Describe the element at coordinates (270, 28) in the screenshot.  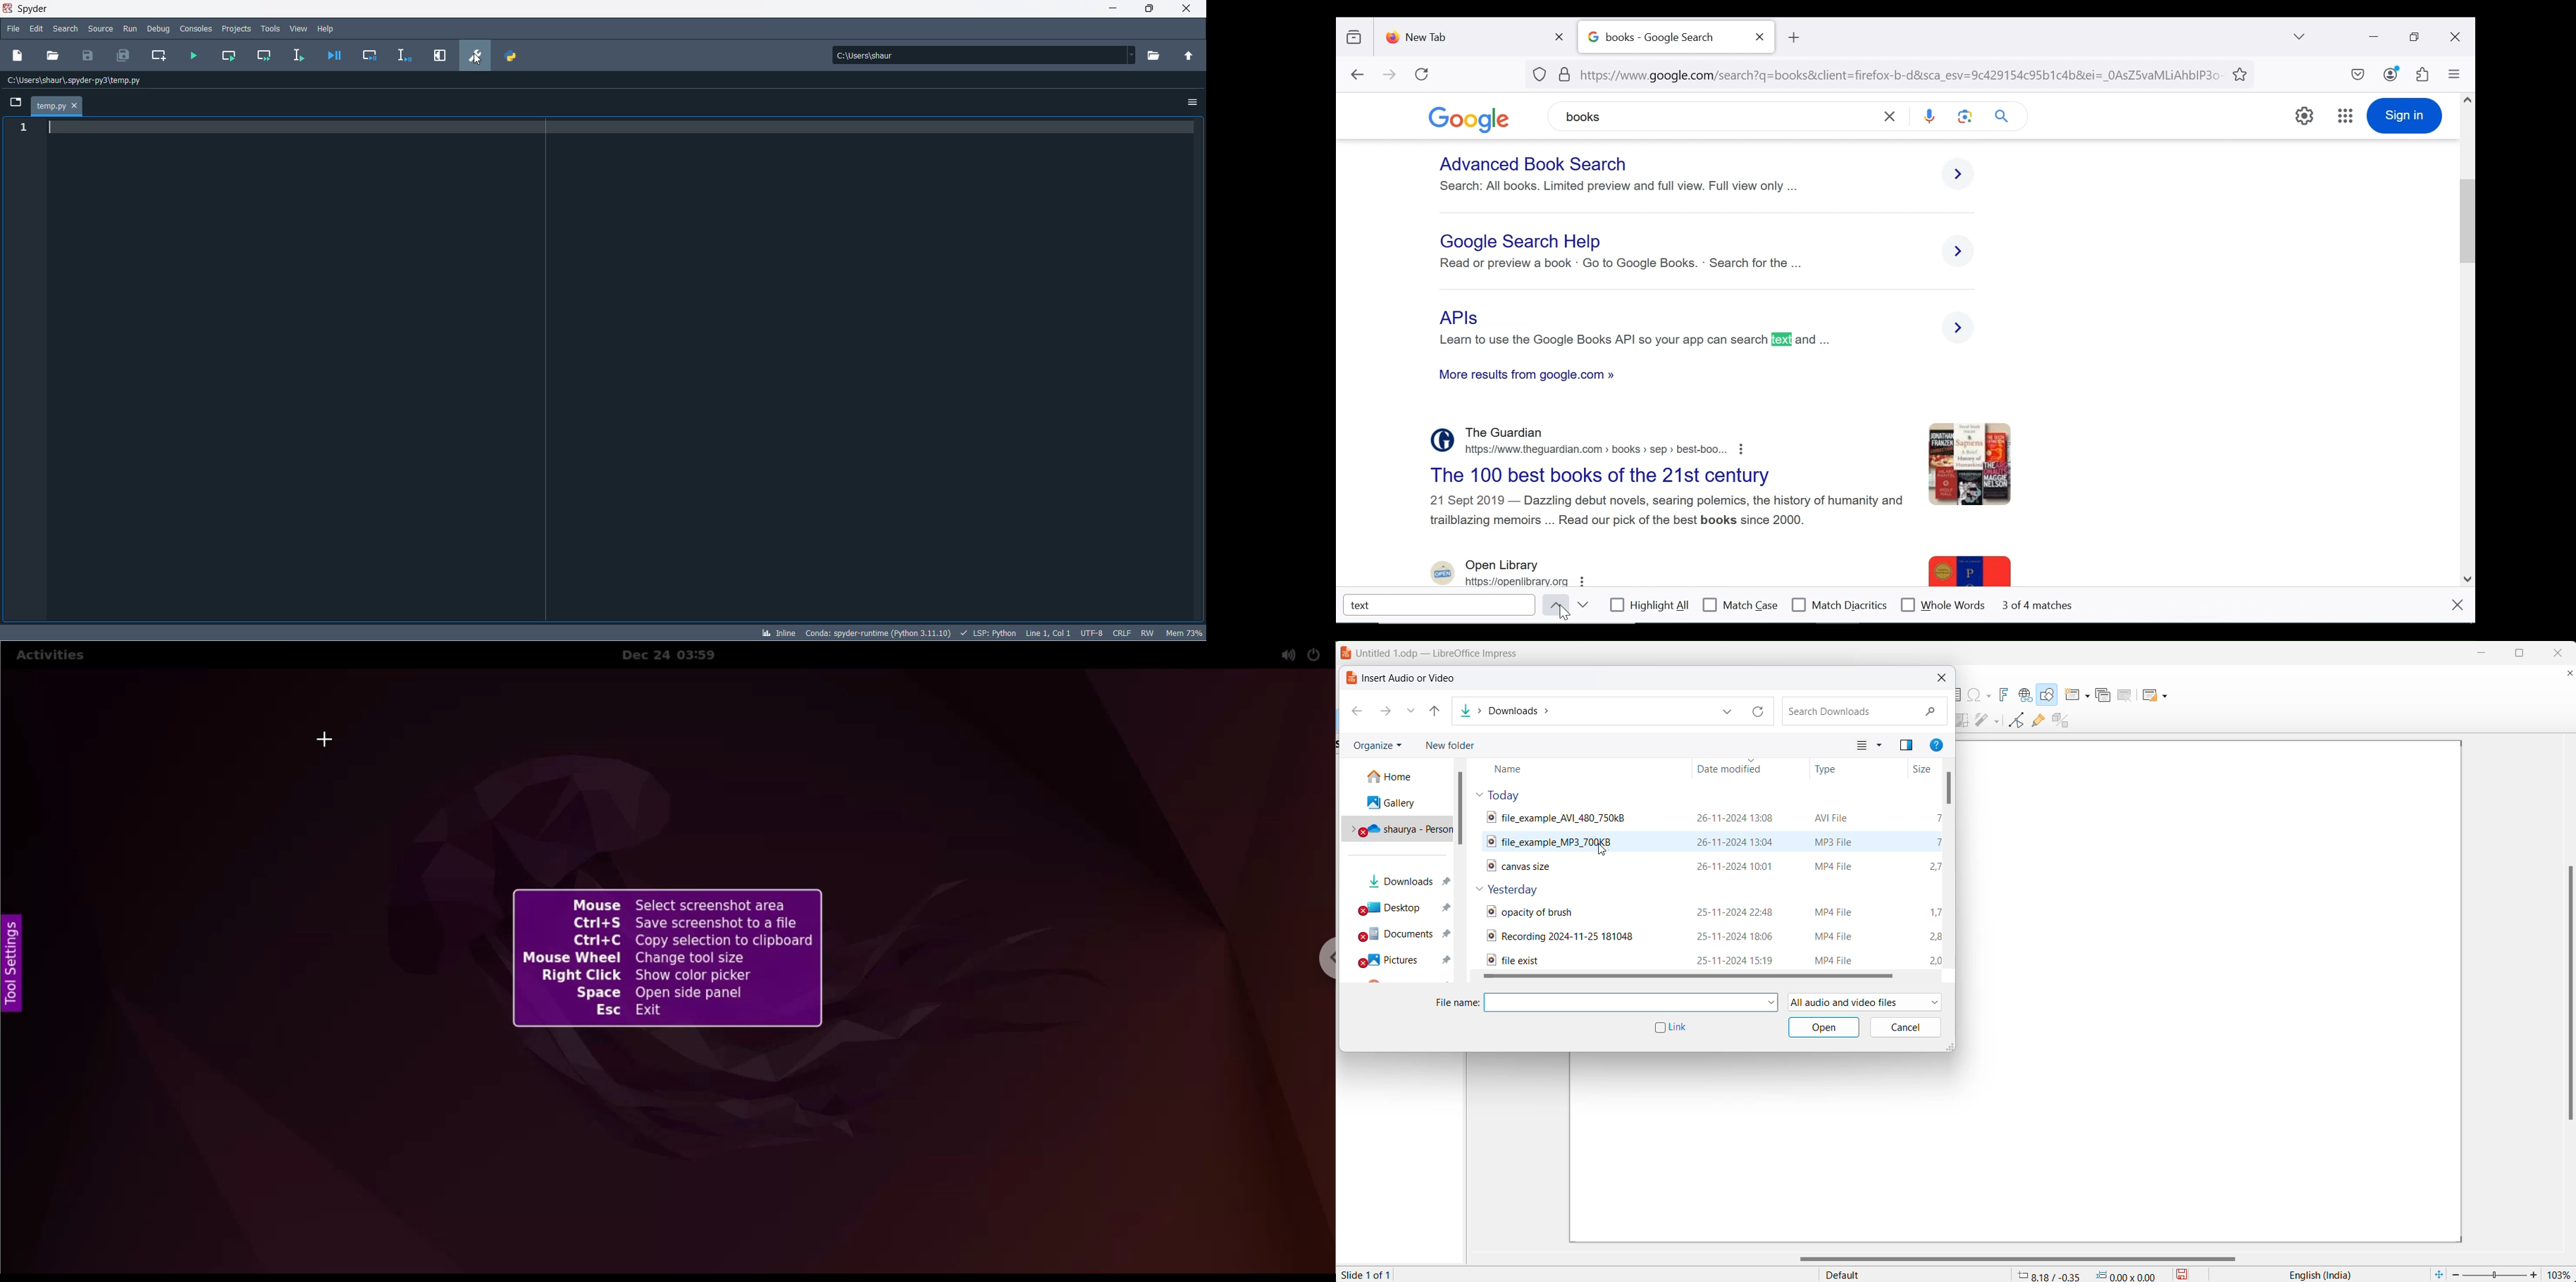
I see `tools` at that location.